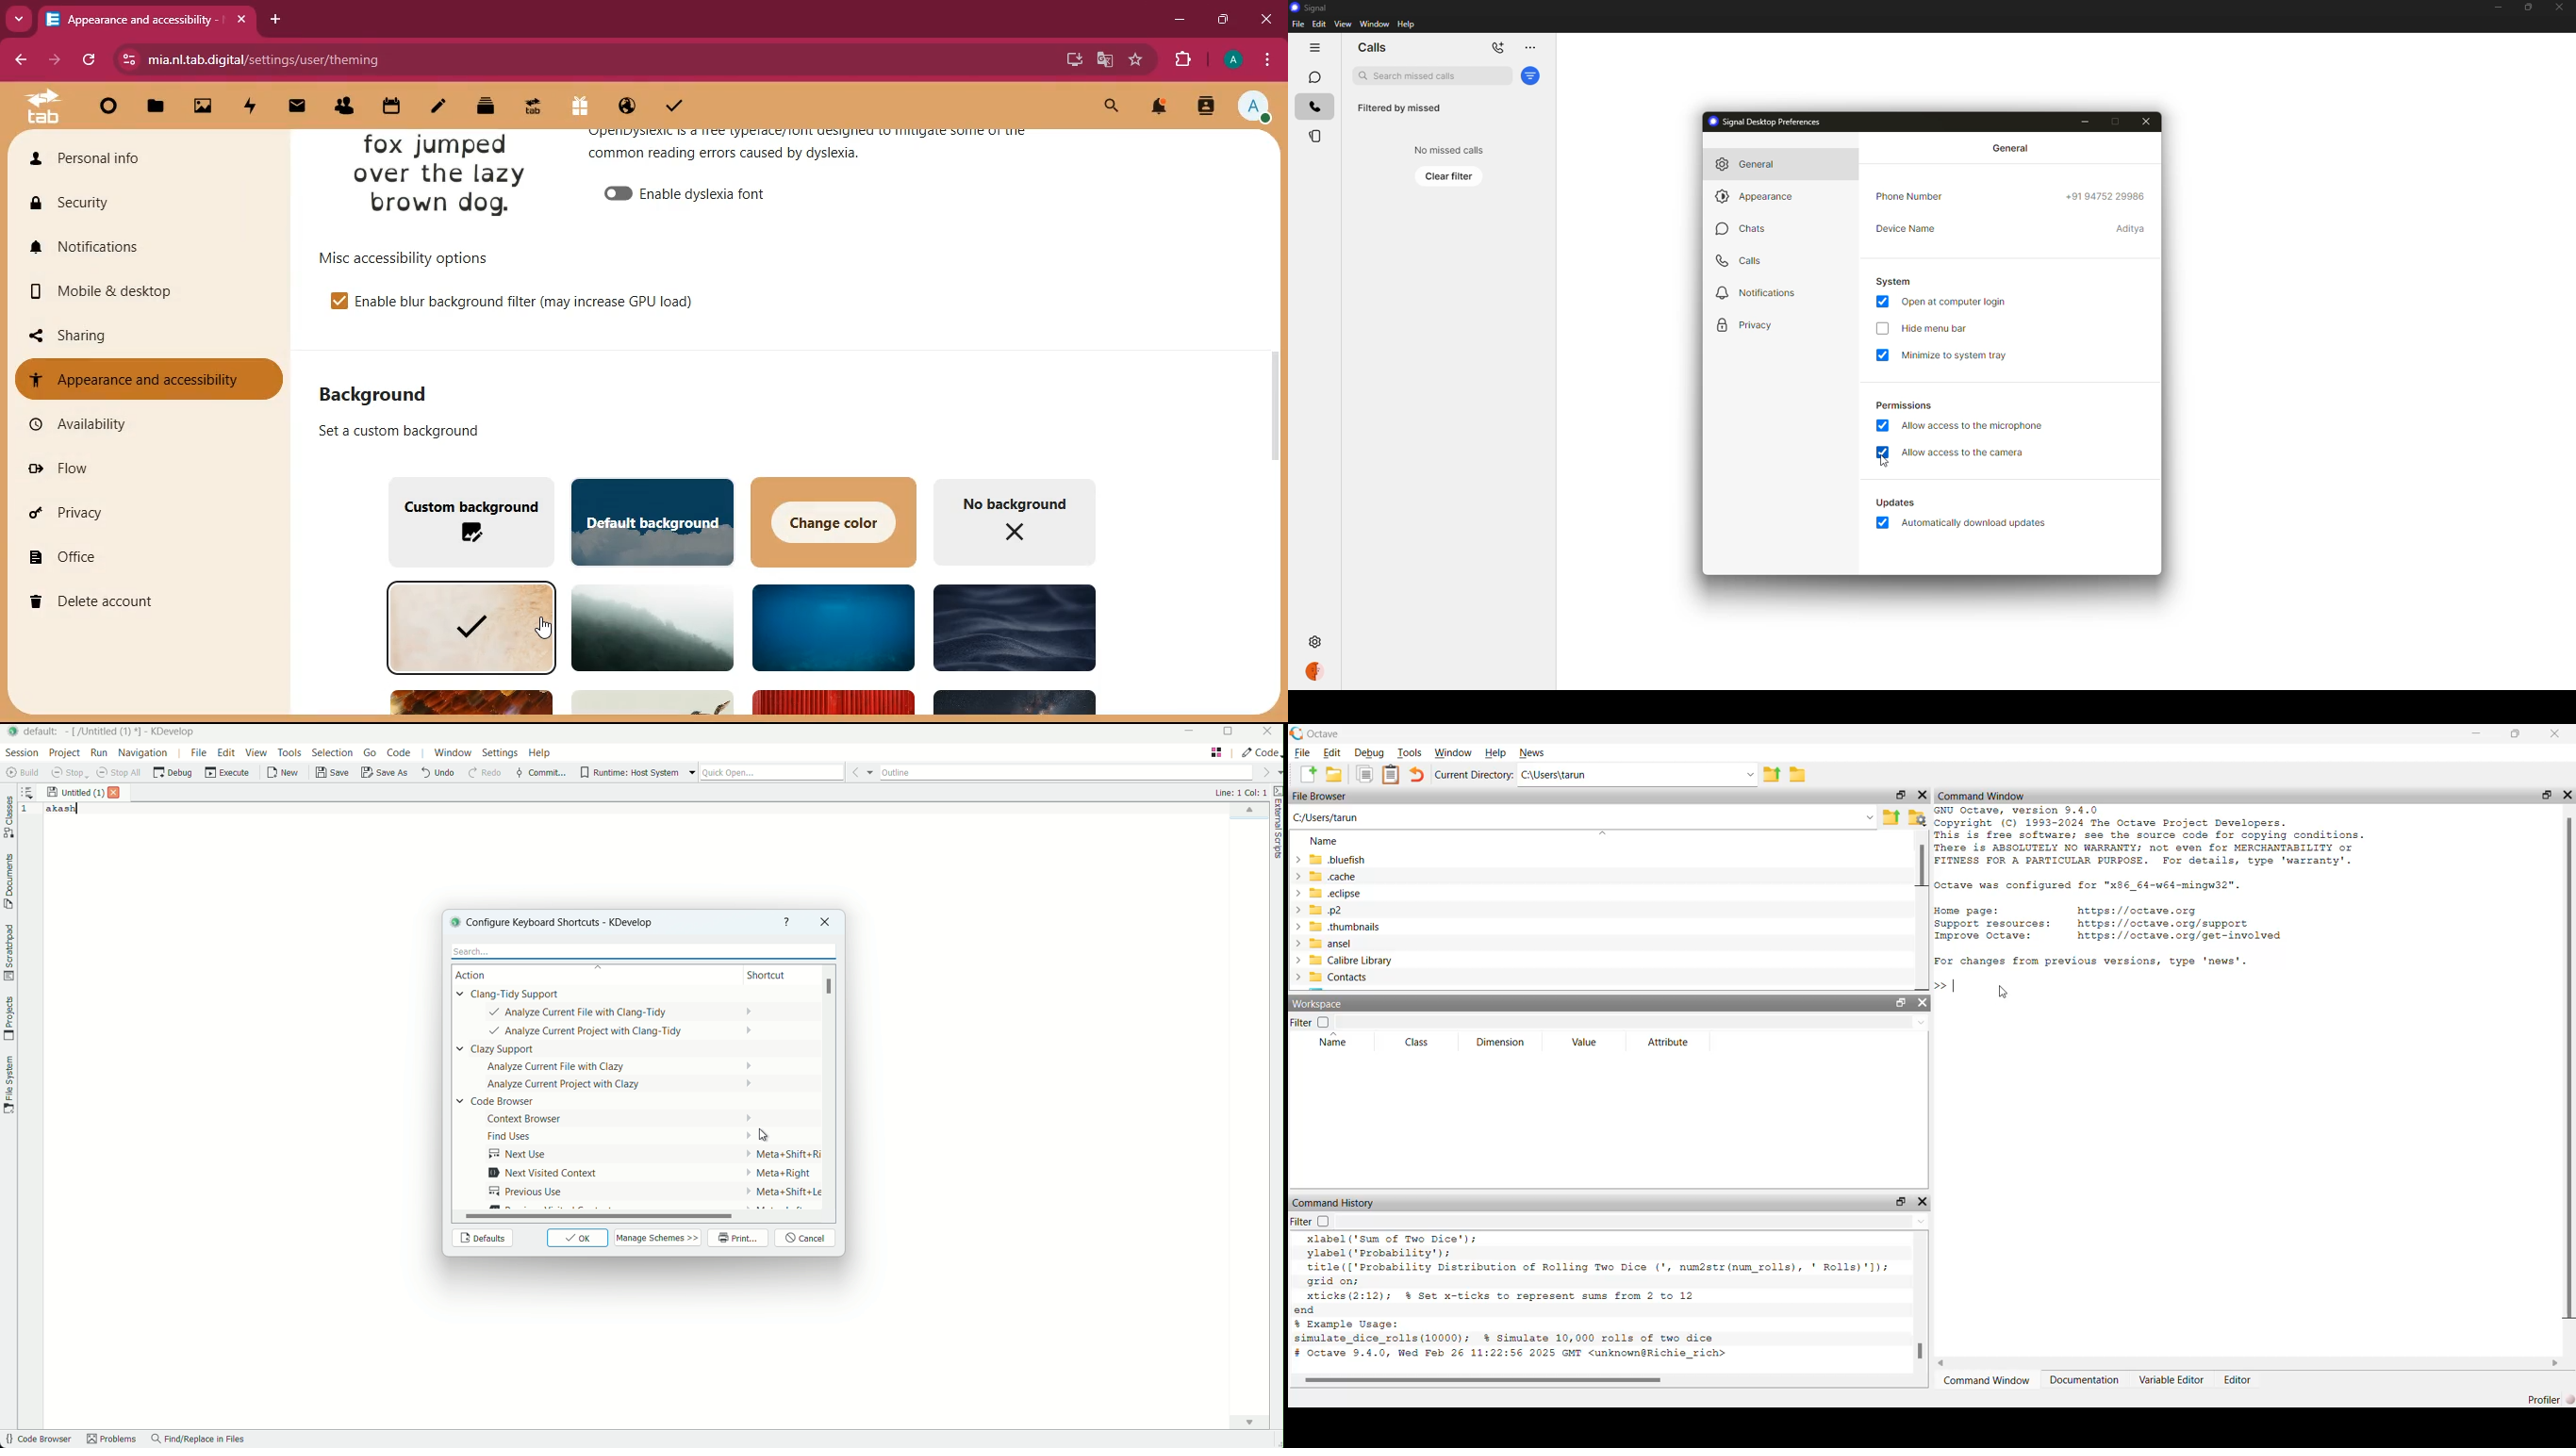  What do you see at coordinates (143, 555) in the screenshot?
I see `office` at bounding box center [143, 555].